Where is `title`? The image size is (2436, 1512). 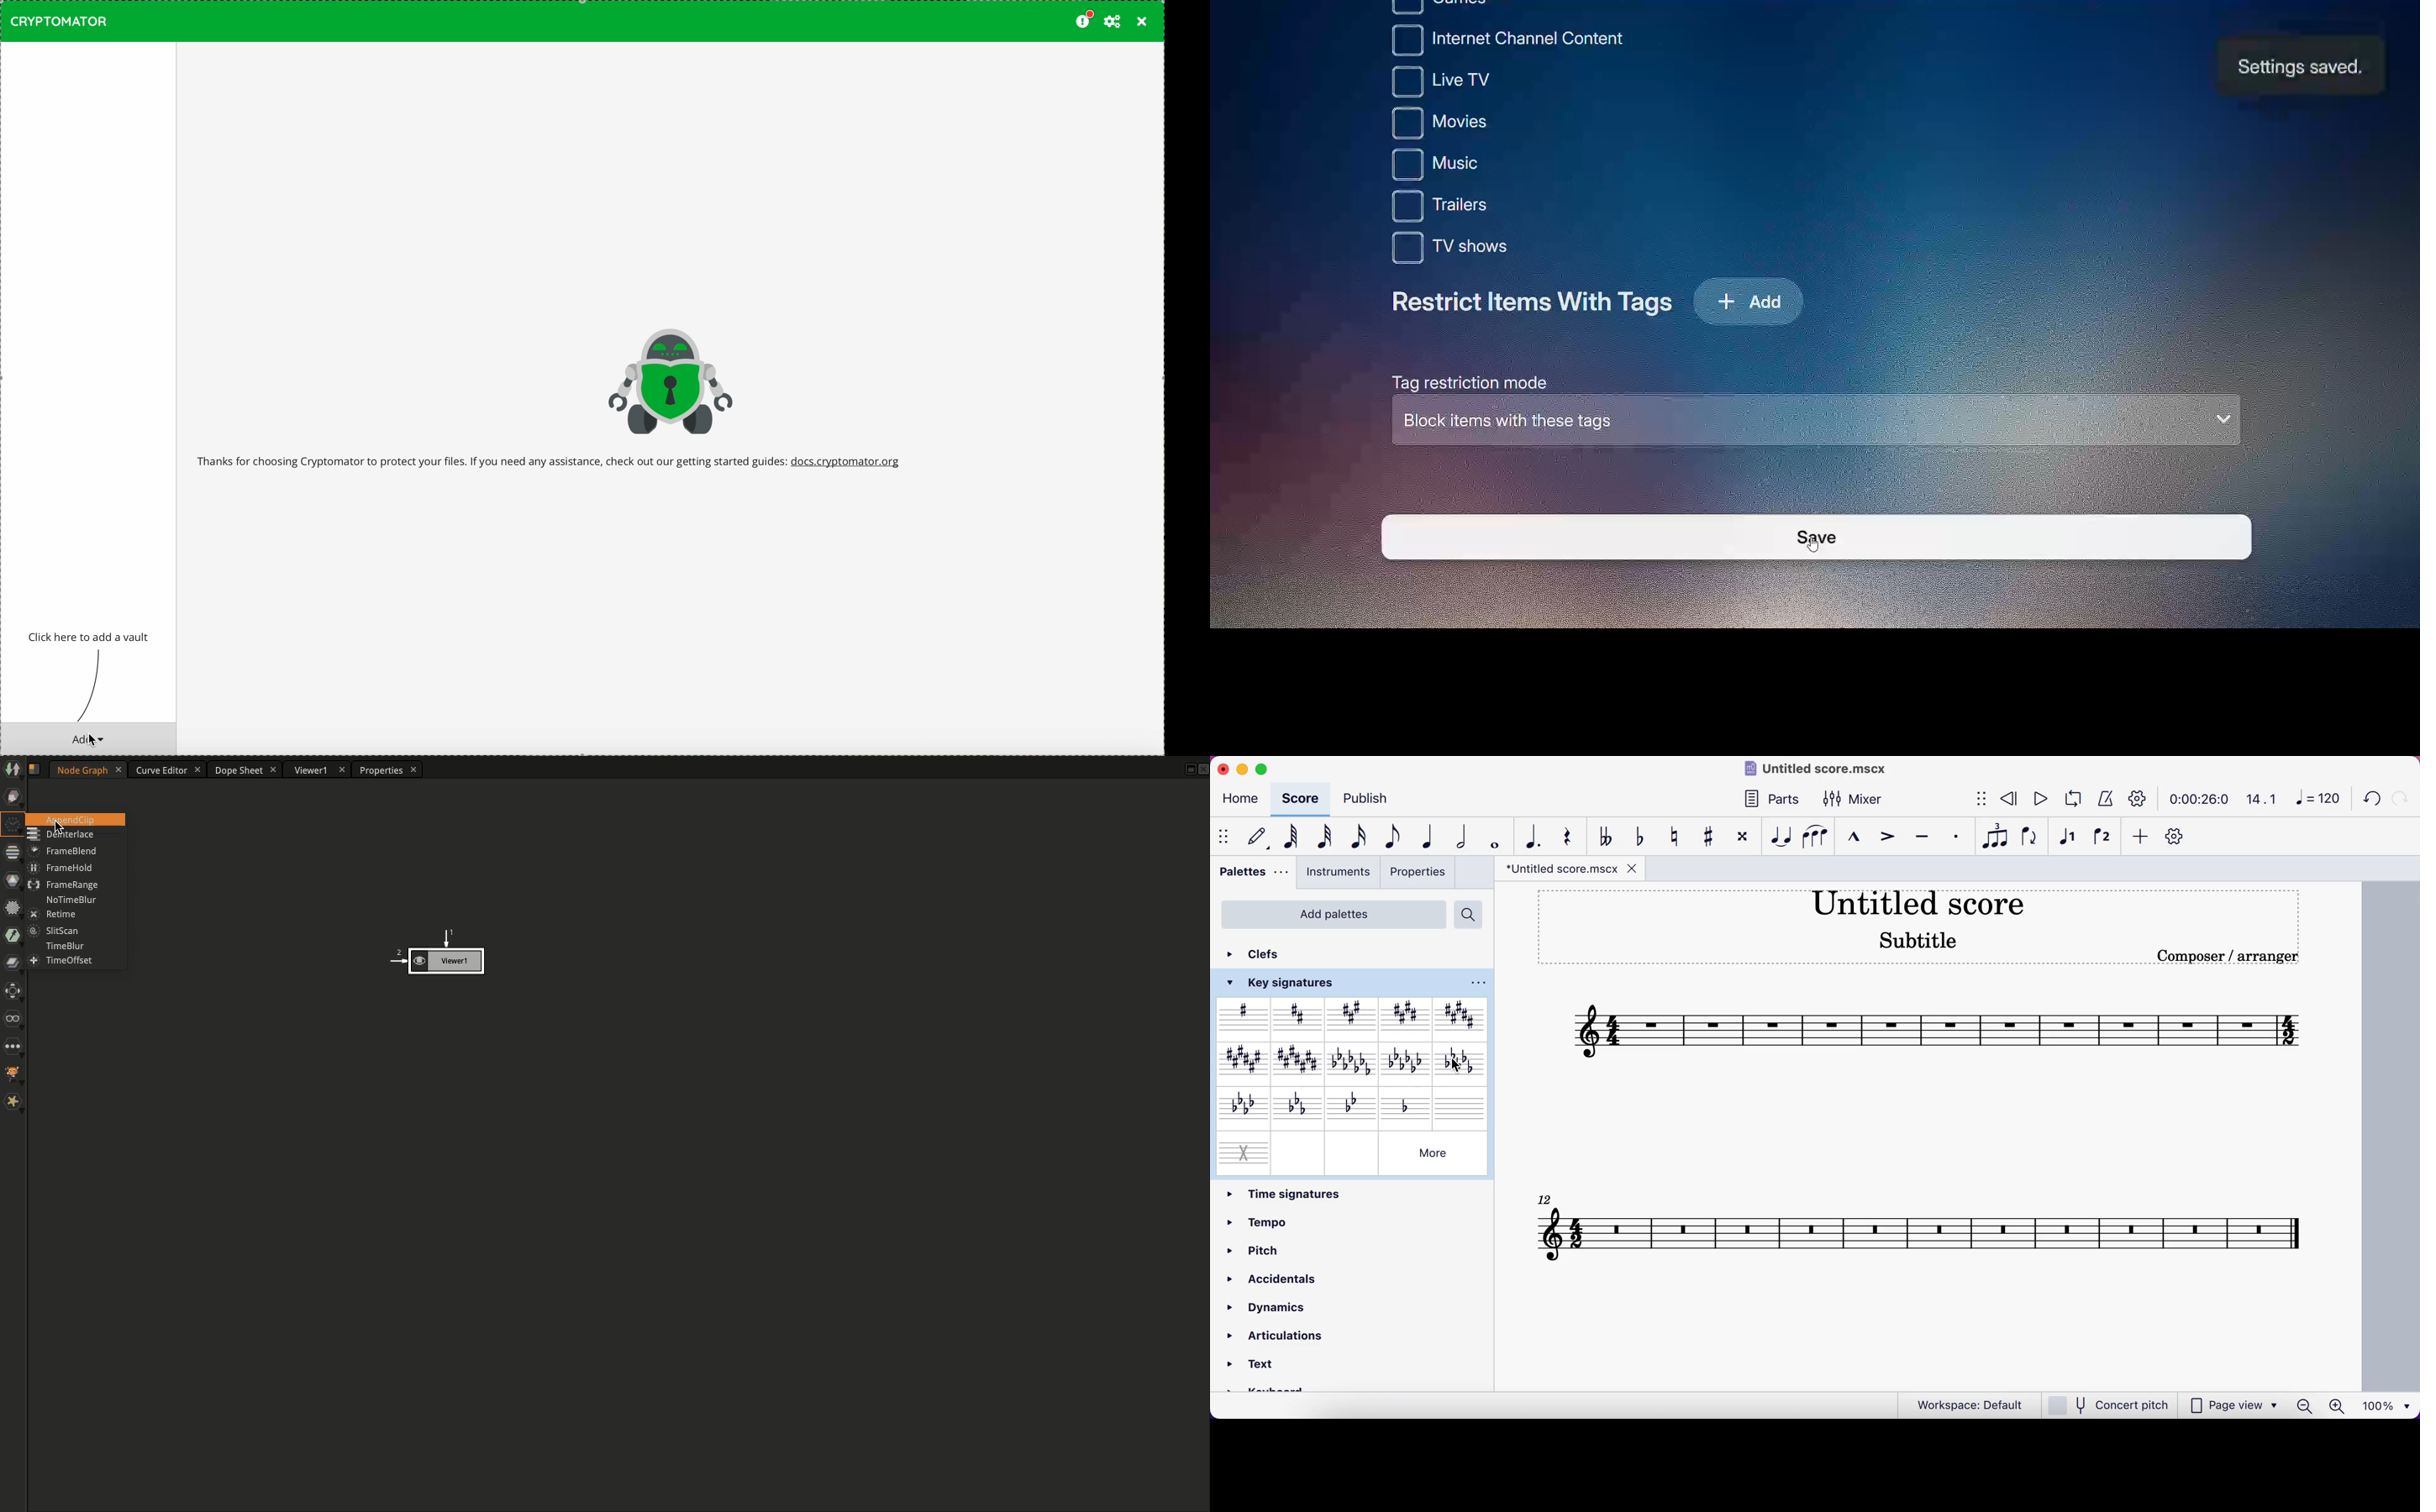
title is located at coordinates (1826, 769).